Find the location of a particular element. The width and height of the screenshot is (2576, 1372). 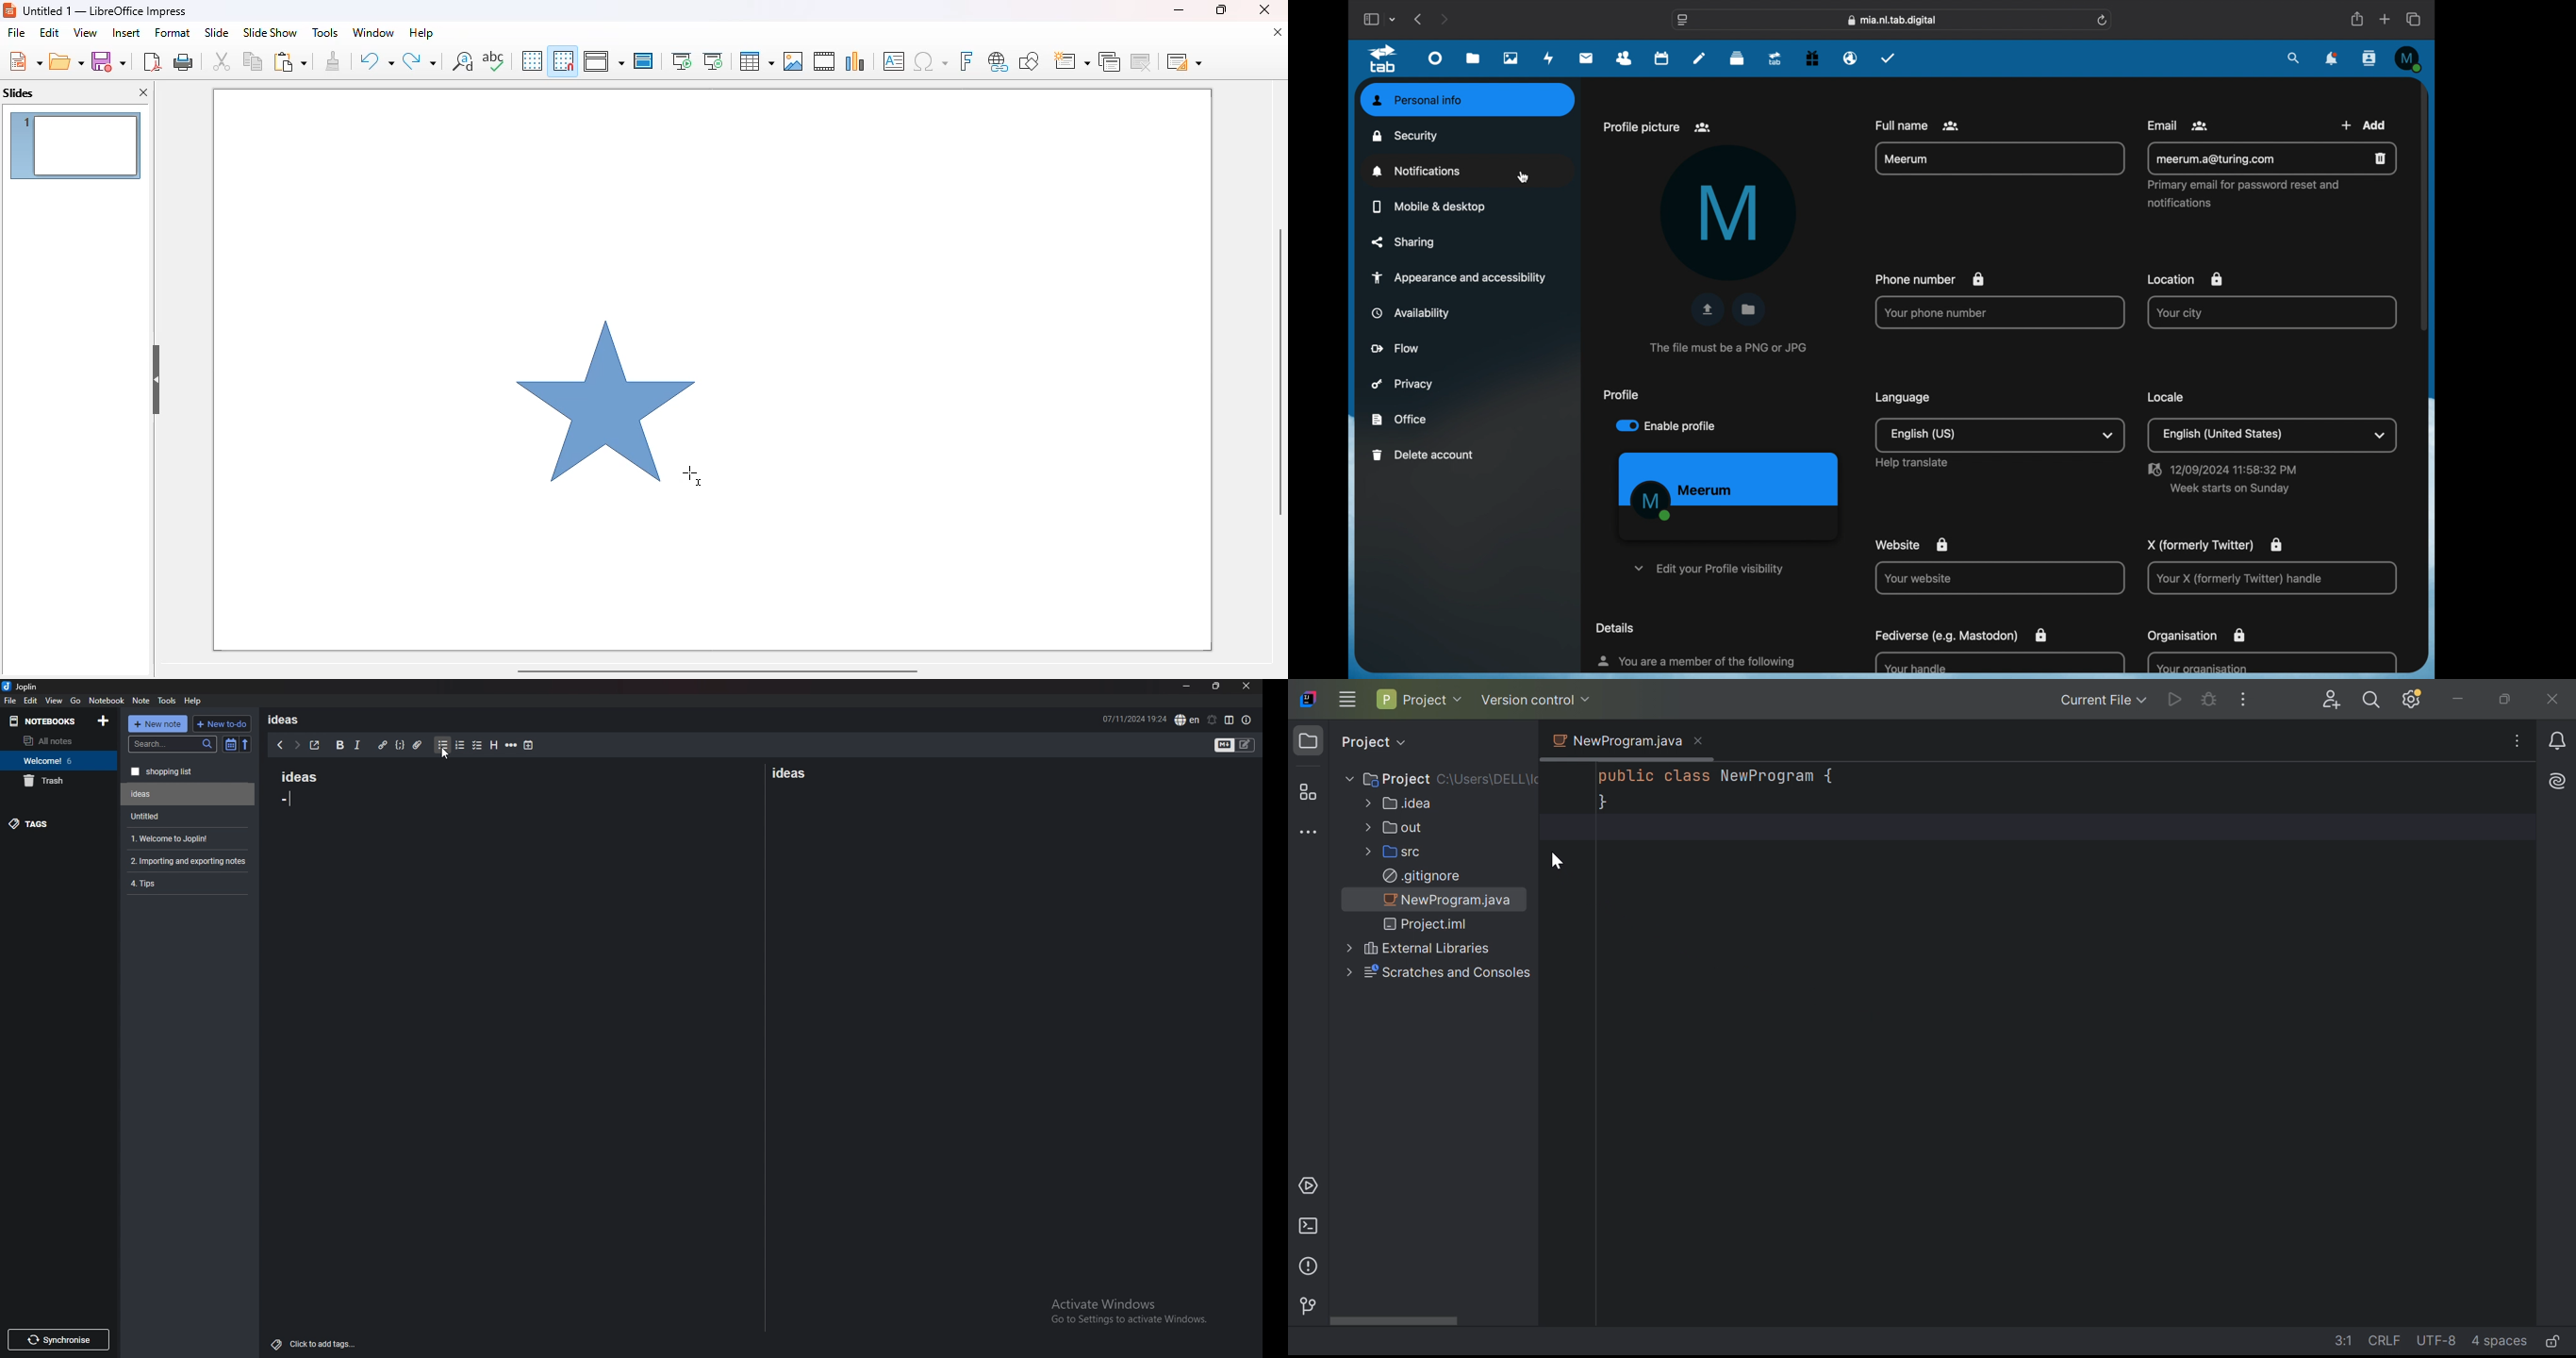

spell check is located at coordinates (1187, 720).